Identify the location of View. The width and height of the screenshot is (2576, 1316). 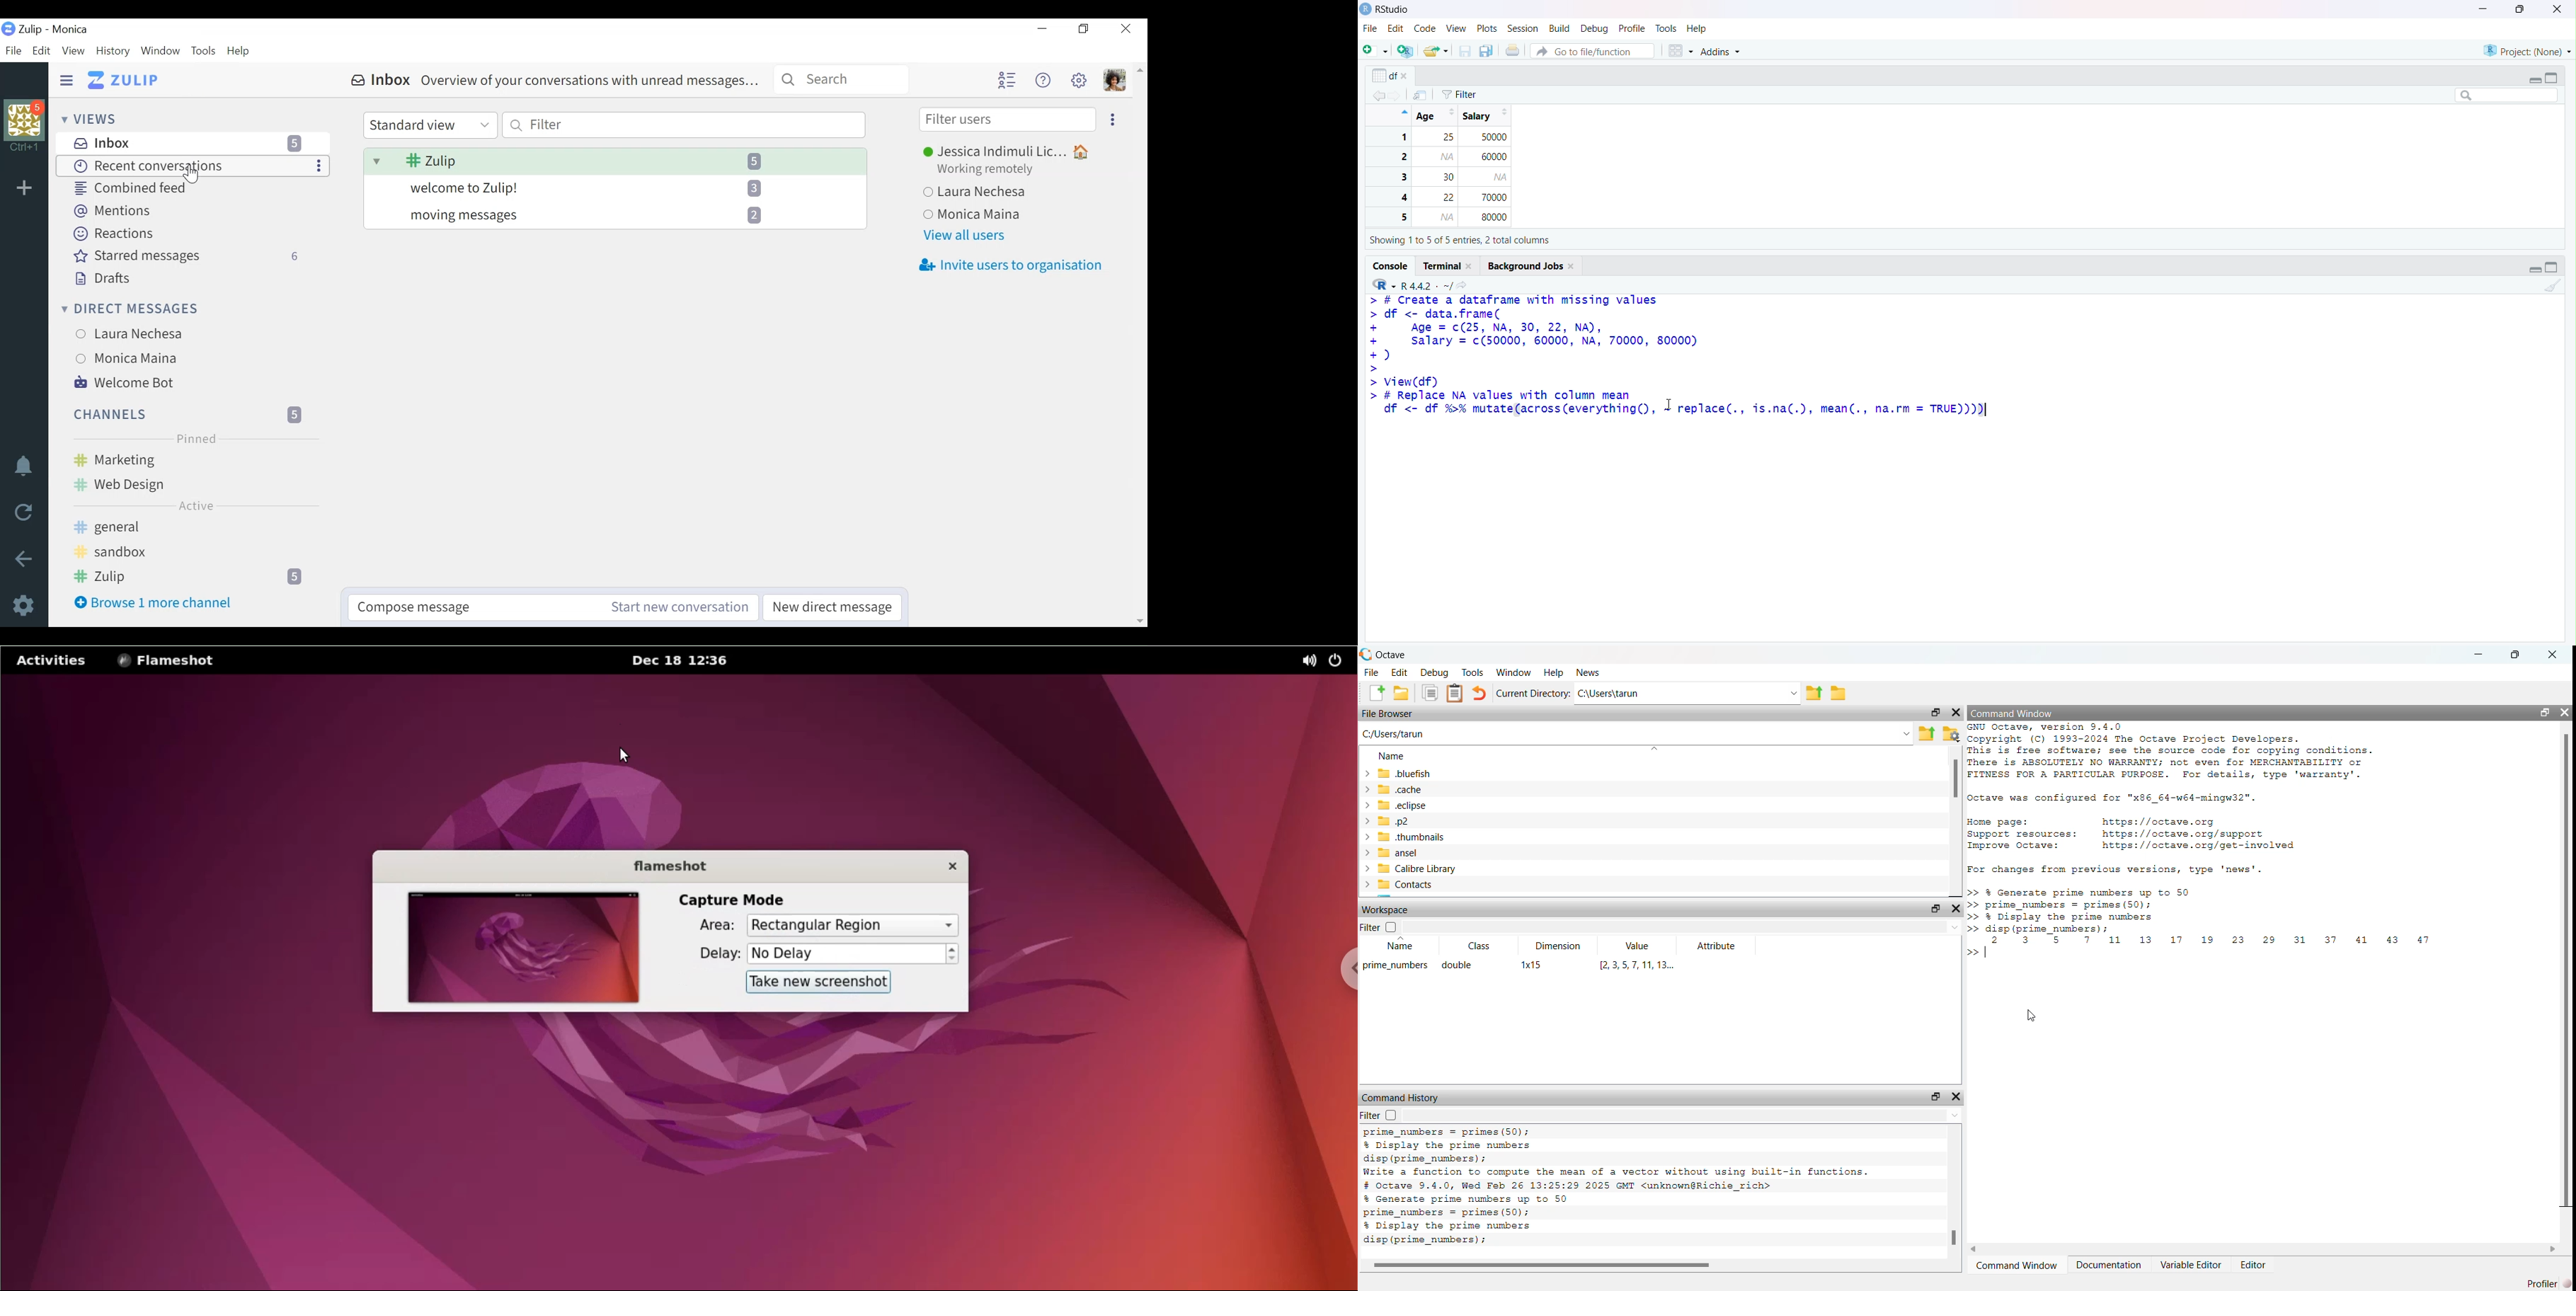
(1455, 29).